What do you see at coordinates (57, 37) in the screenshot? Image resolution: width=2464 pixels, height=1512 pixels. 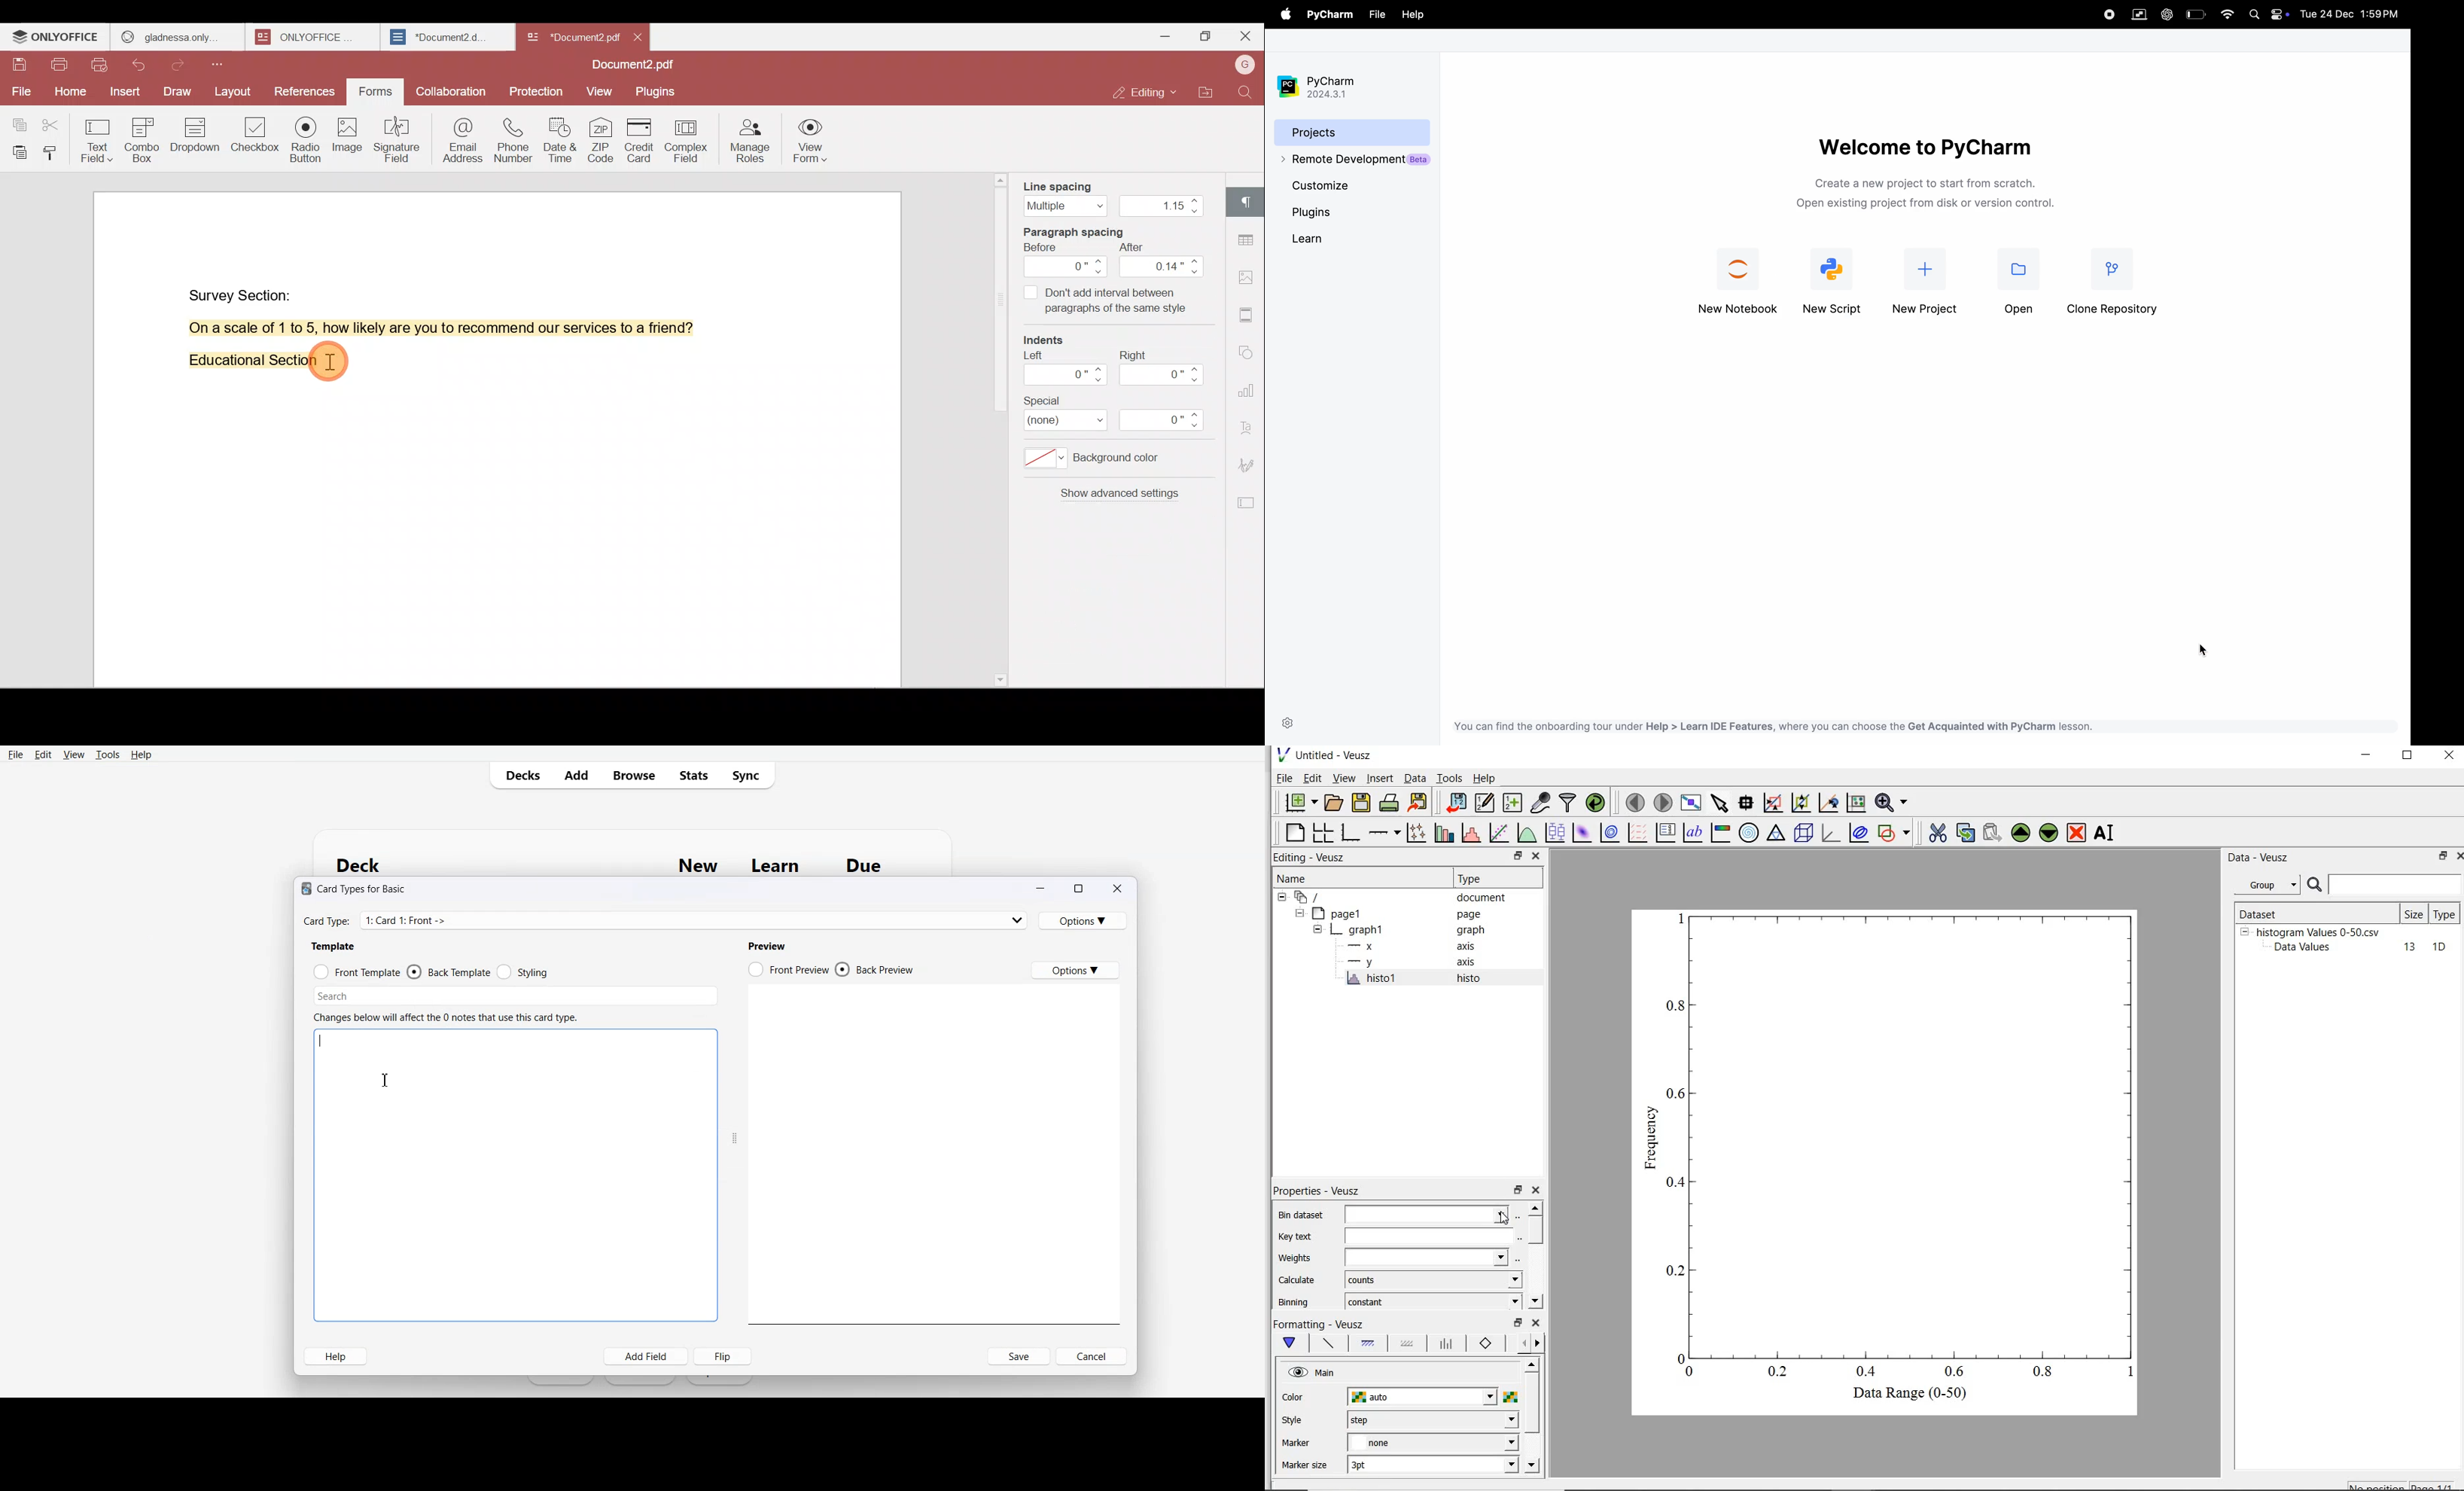 I see `ONLYOFFICE` at bounding box center [57, 37].